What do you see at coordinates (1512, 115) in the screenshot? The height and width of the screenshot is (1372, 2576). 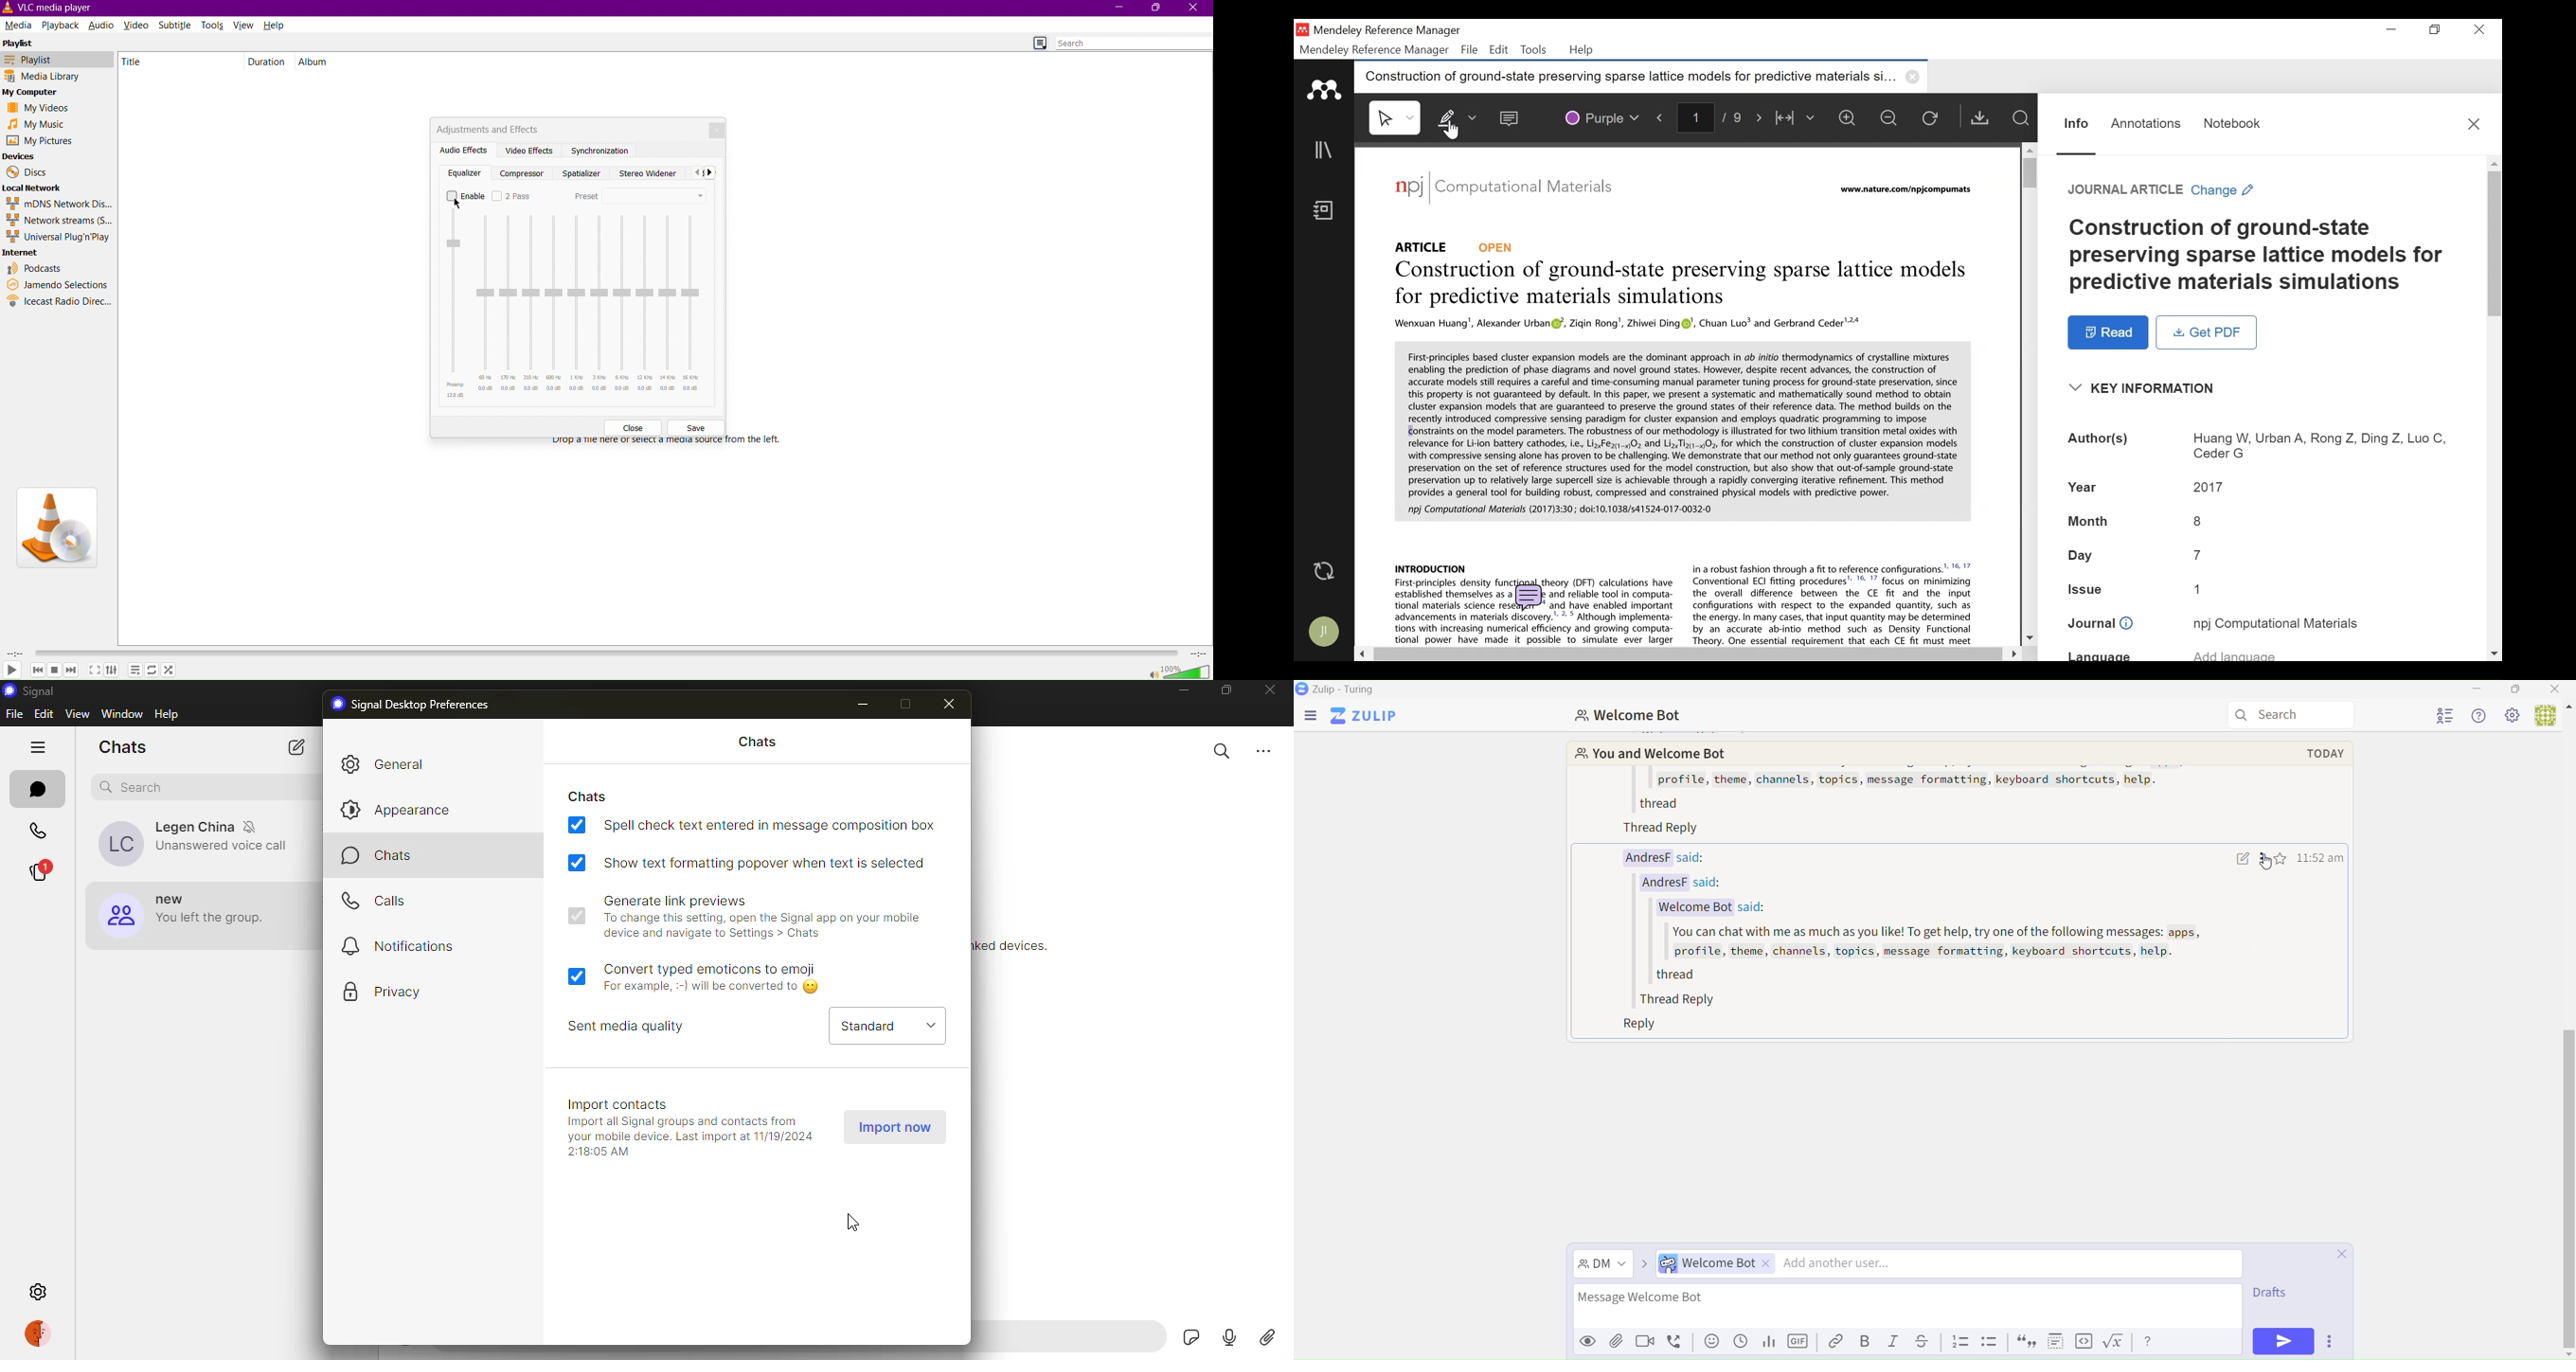 I see `Sticky Note` at bounding box center [1512, 115].